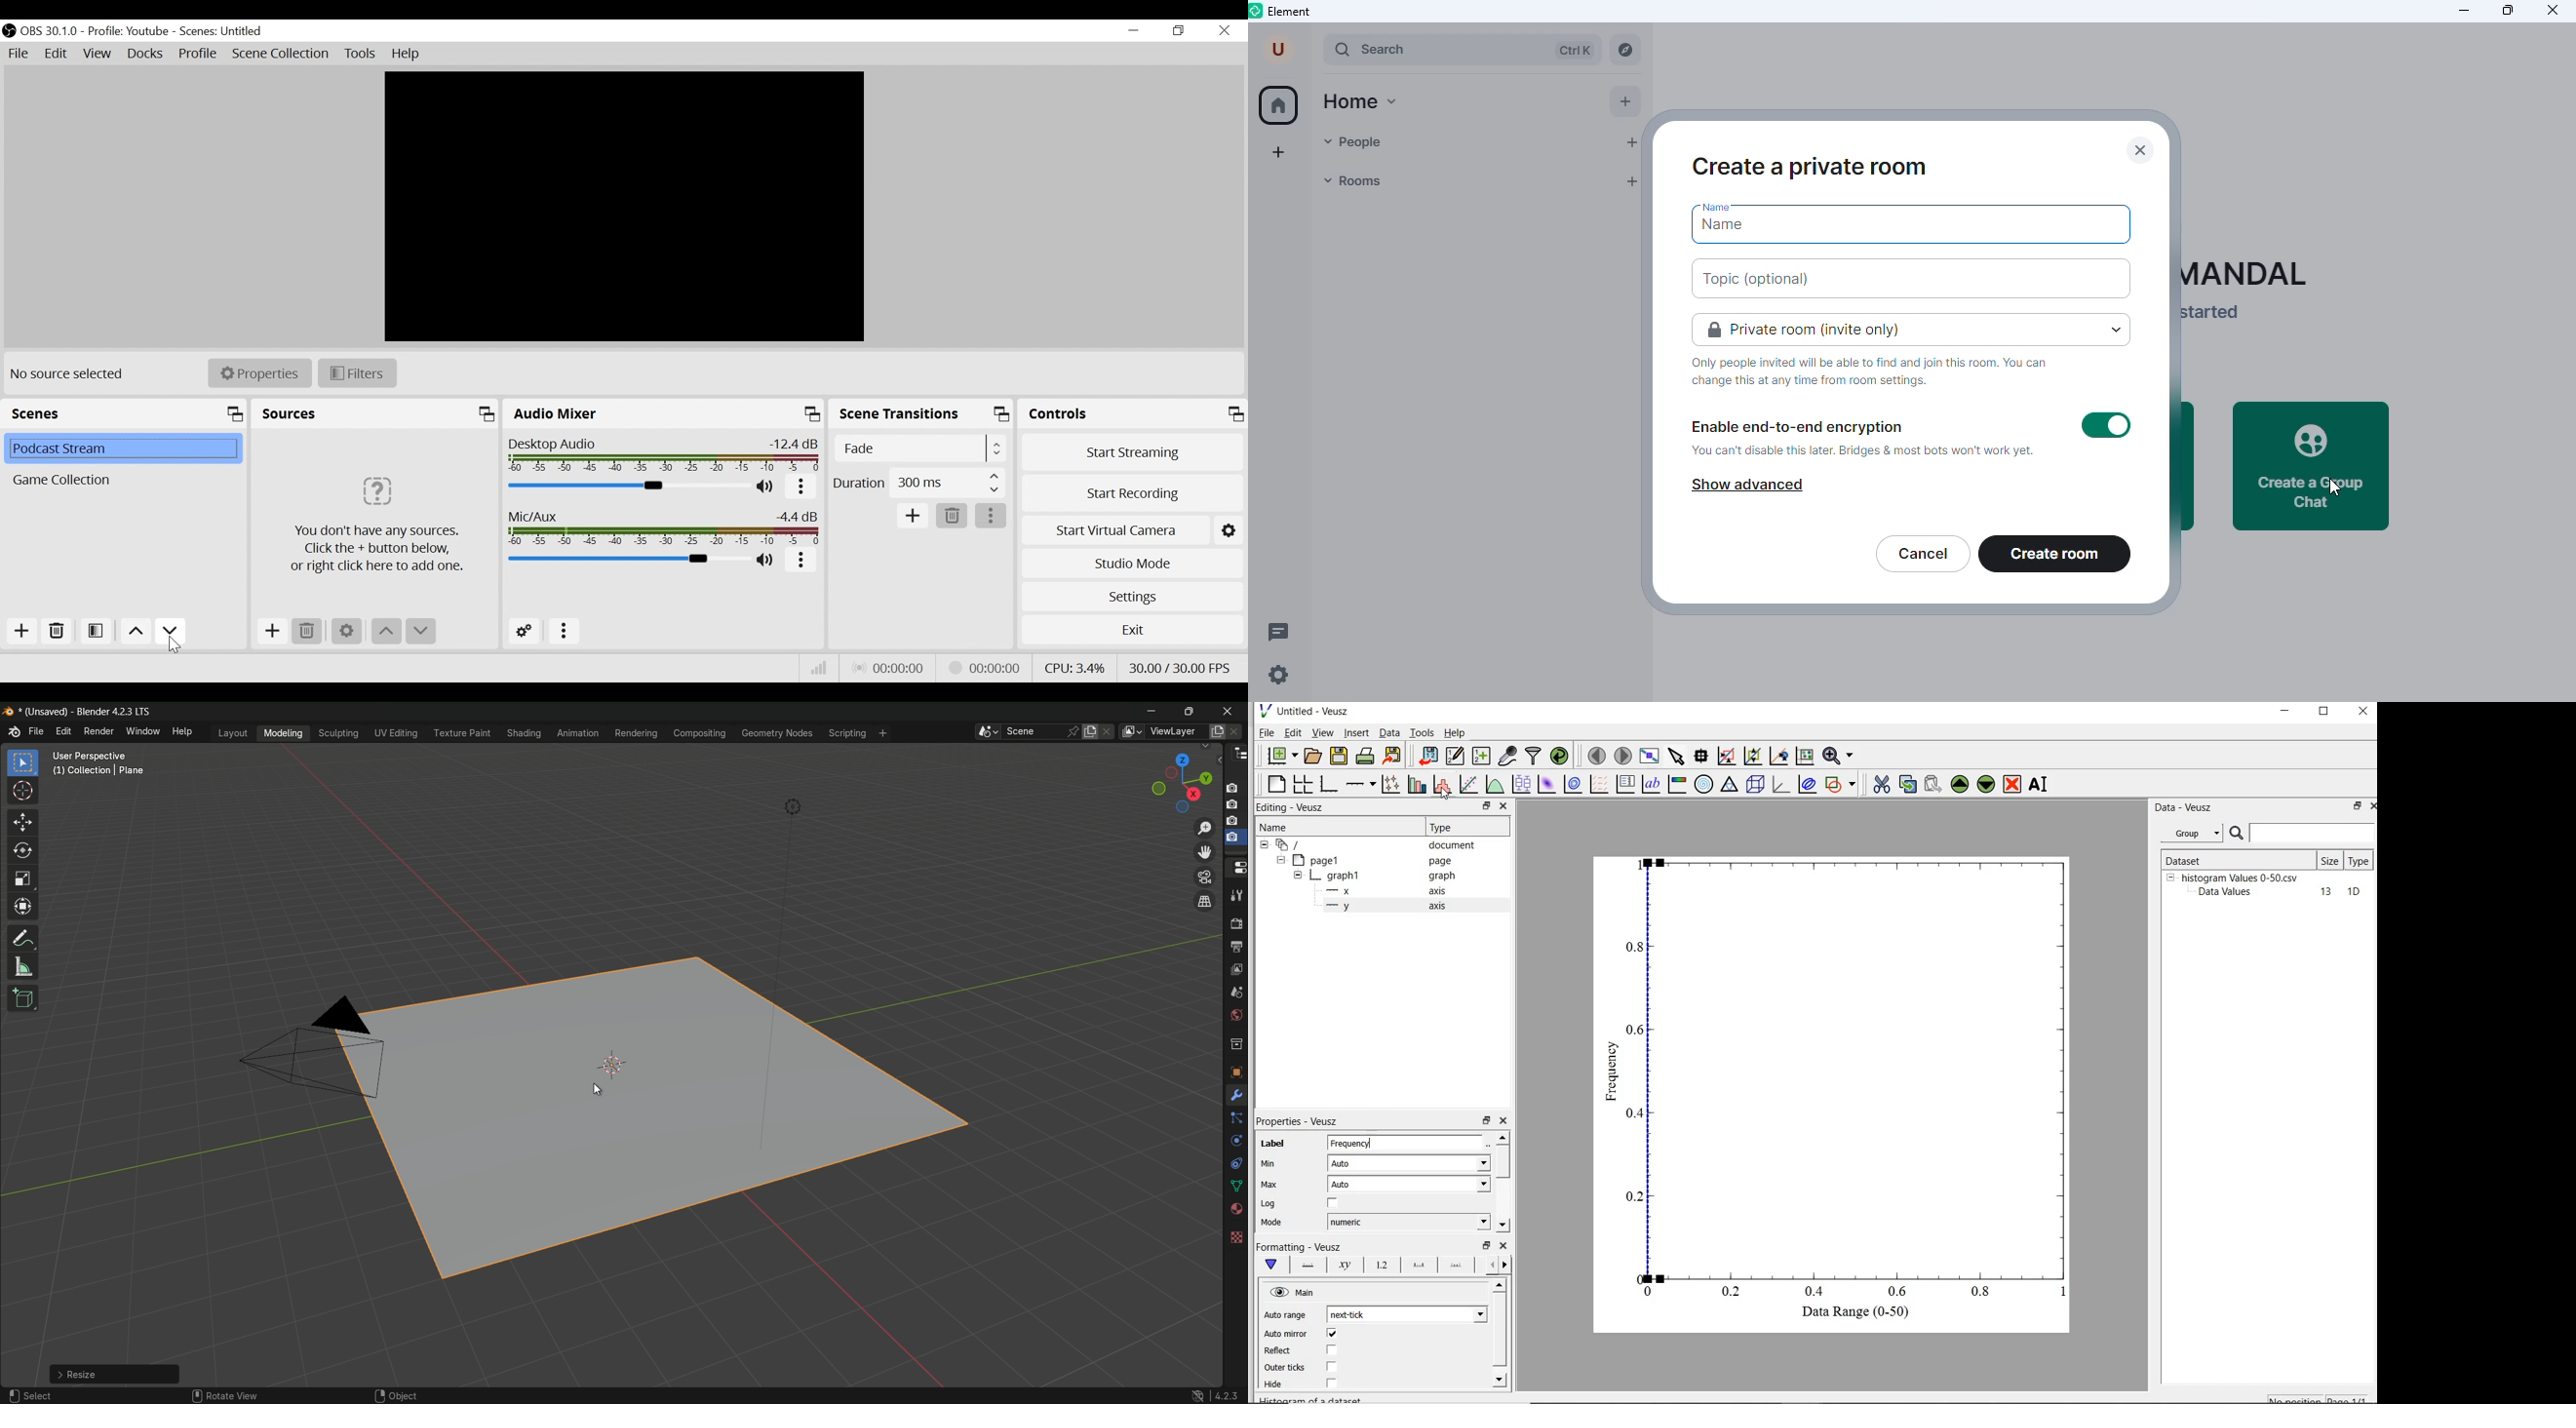 The height and width of the screenshot is (1428, 2576). What do you see at coordinates (1499, 1330) in the screenshot?
I see `vertical scrollbar` at bounding box center [1499, 1330].